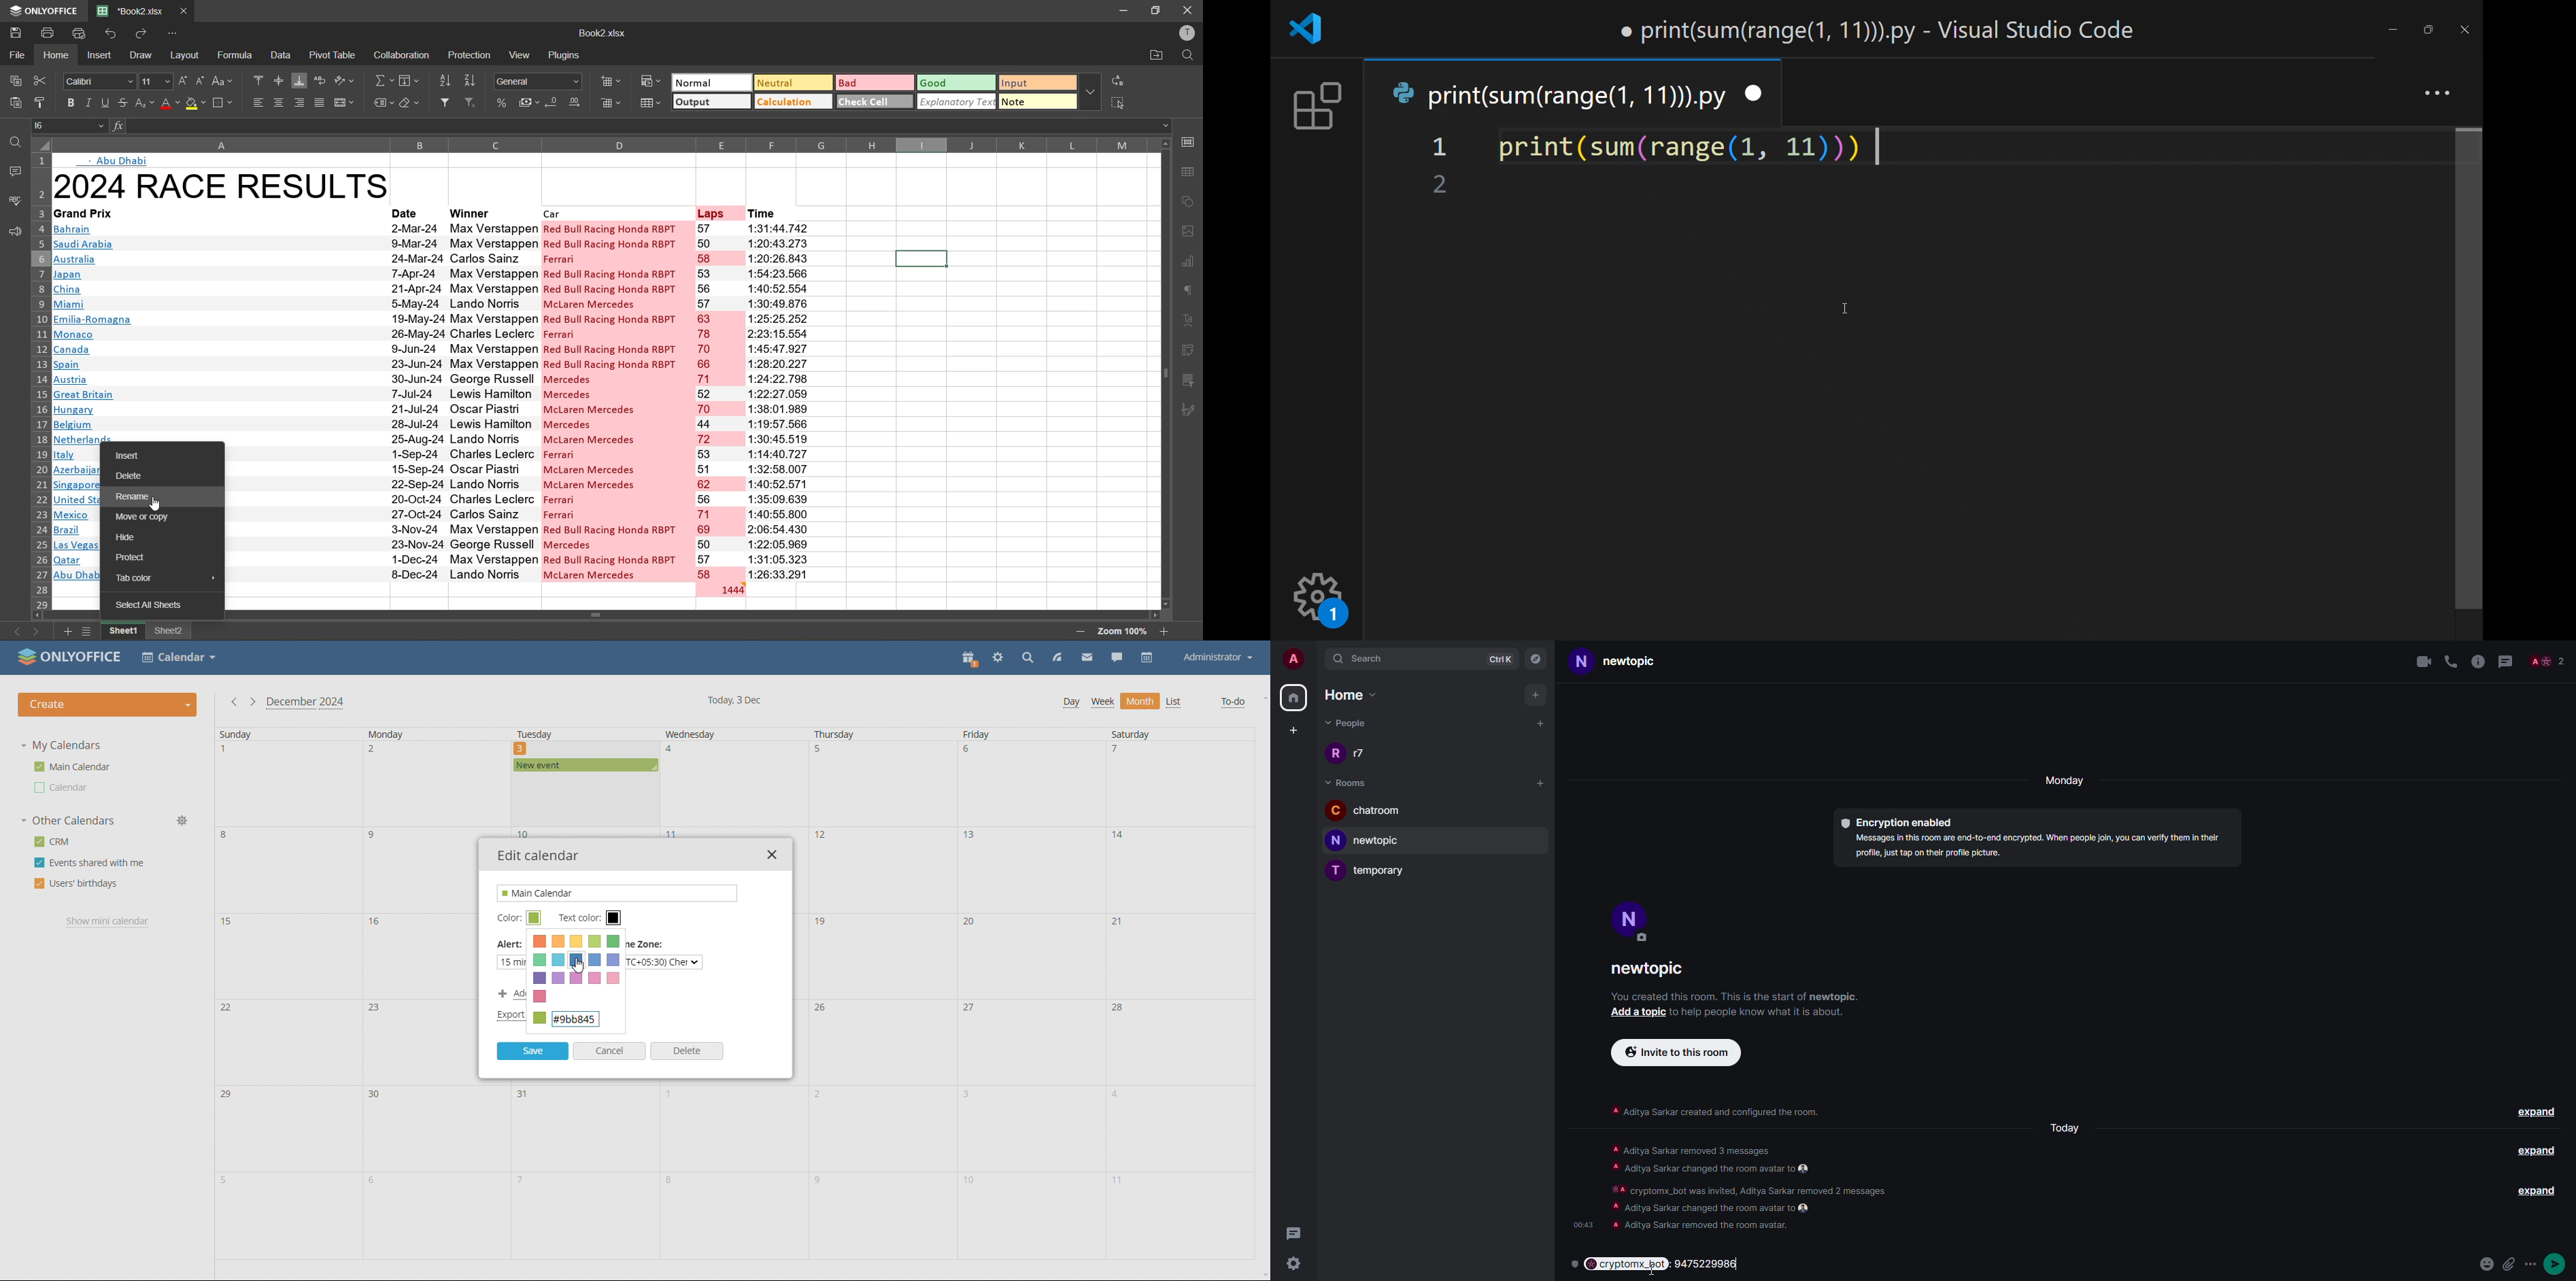  Describe the element at coordinates (1087, 658) in the screenshot. I see `mail` at that location.